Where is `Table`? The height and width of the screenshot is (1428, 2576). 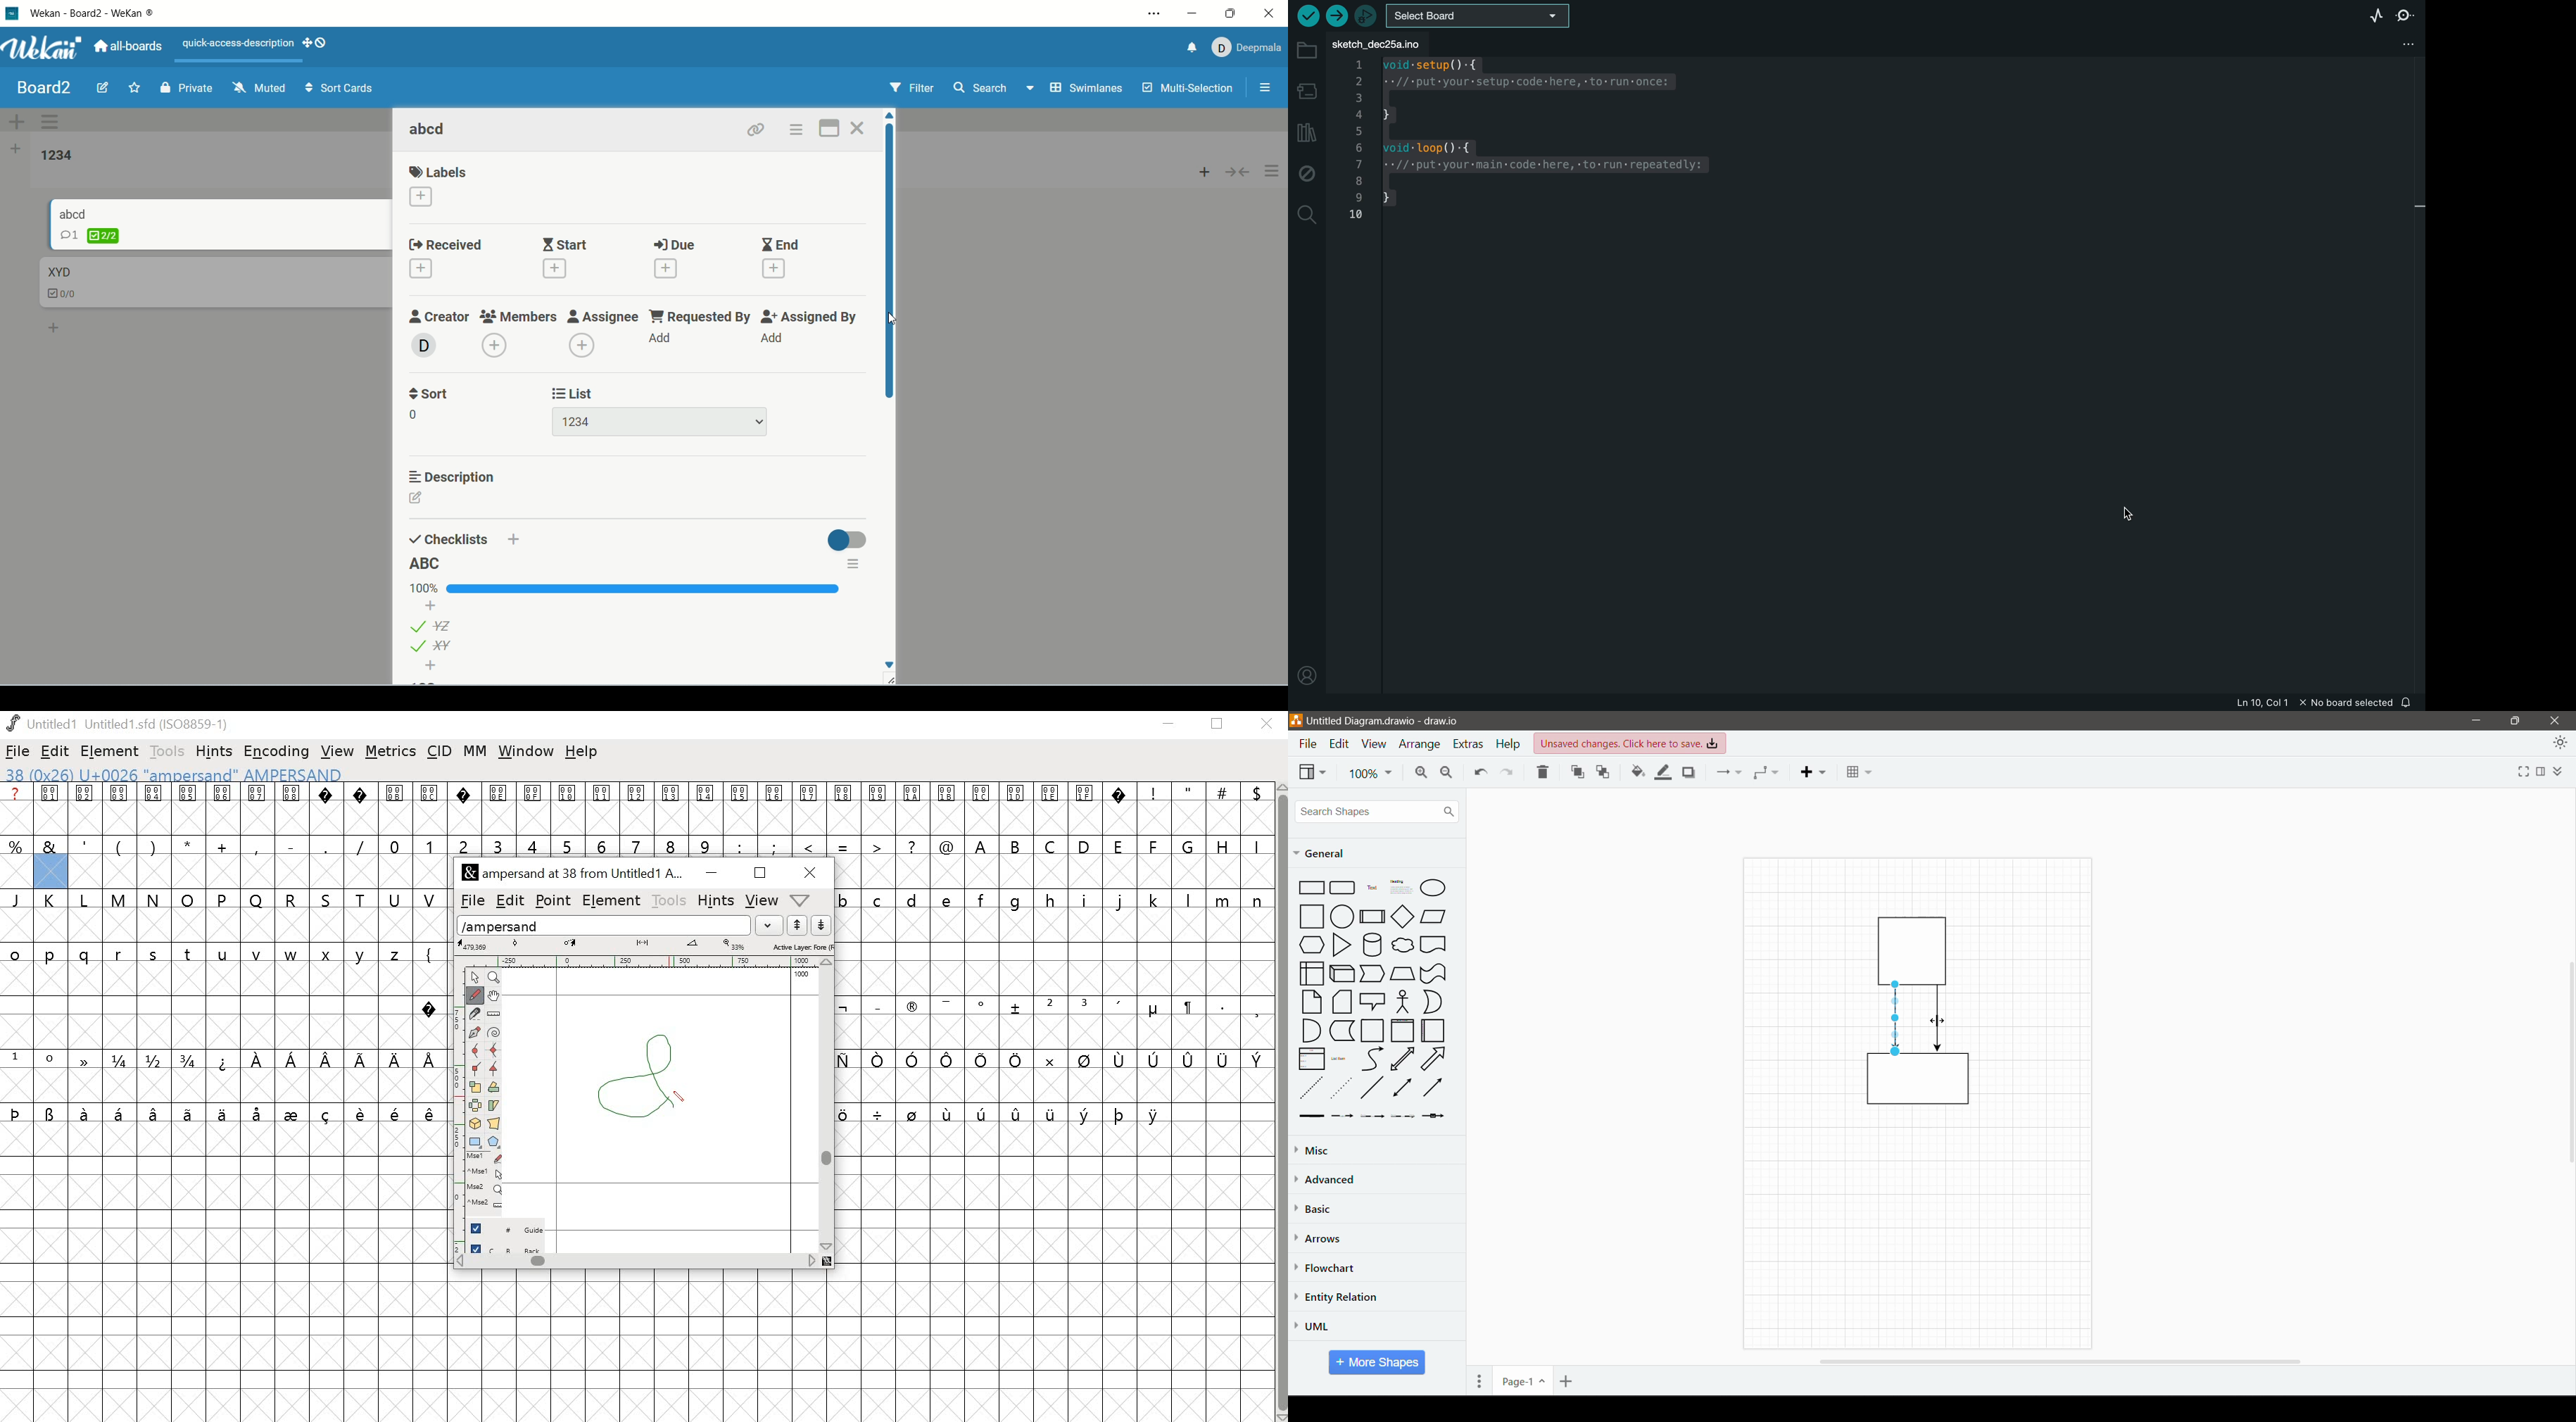 Table is located at coordinates (1858, 770).